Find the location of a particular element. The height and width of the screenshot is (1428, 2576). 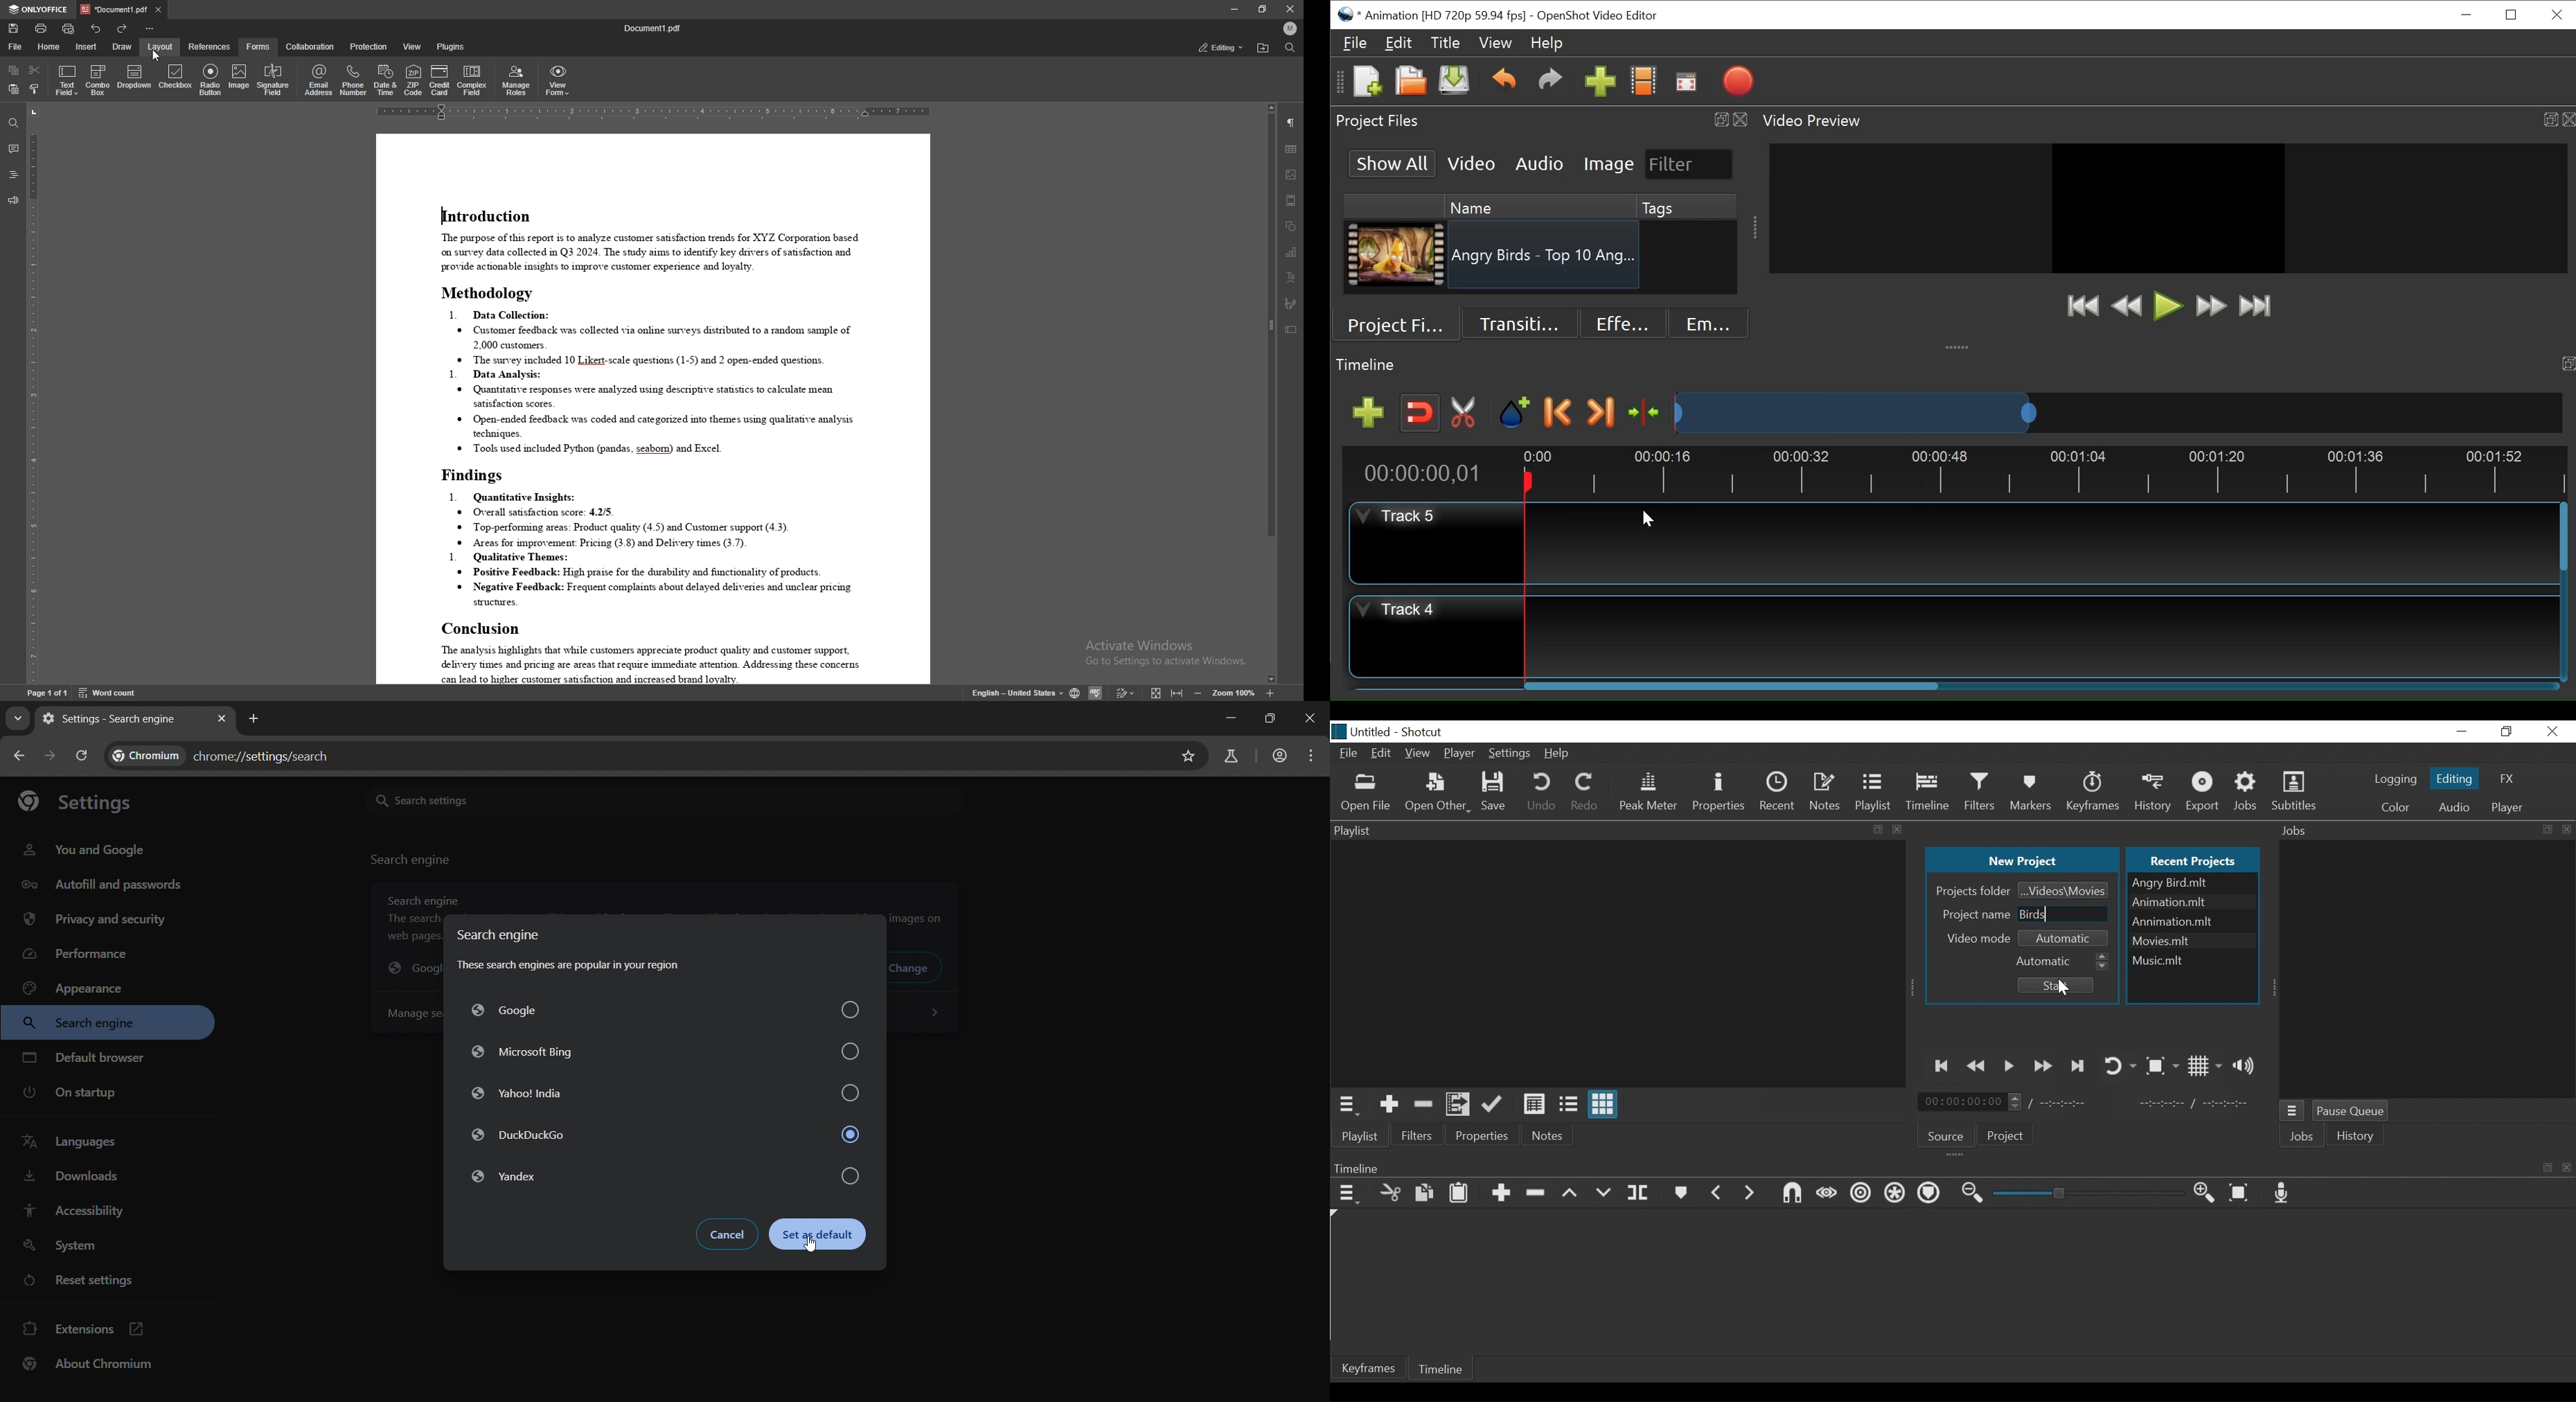

word count is located at coordinates (107, 692).